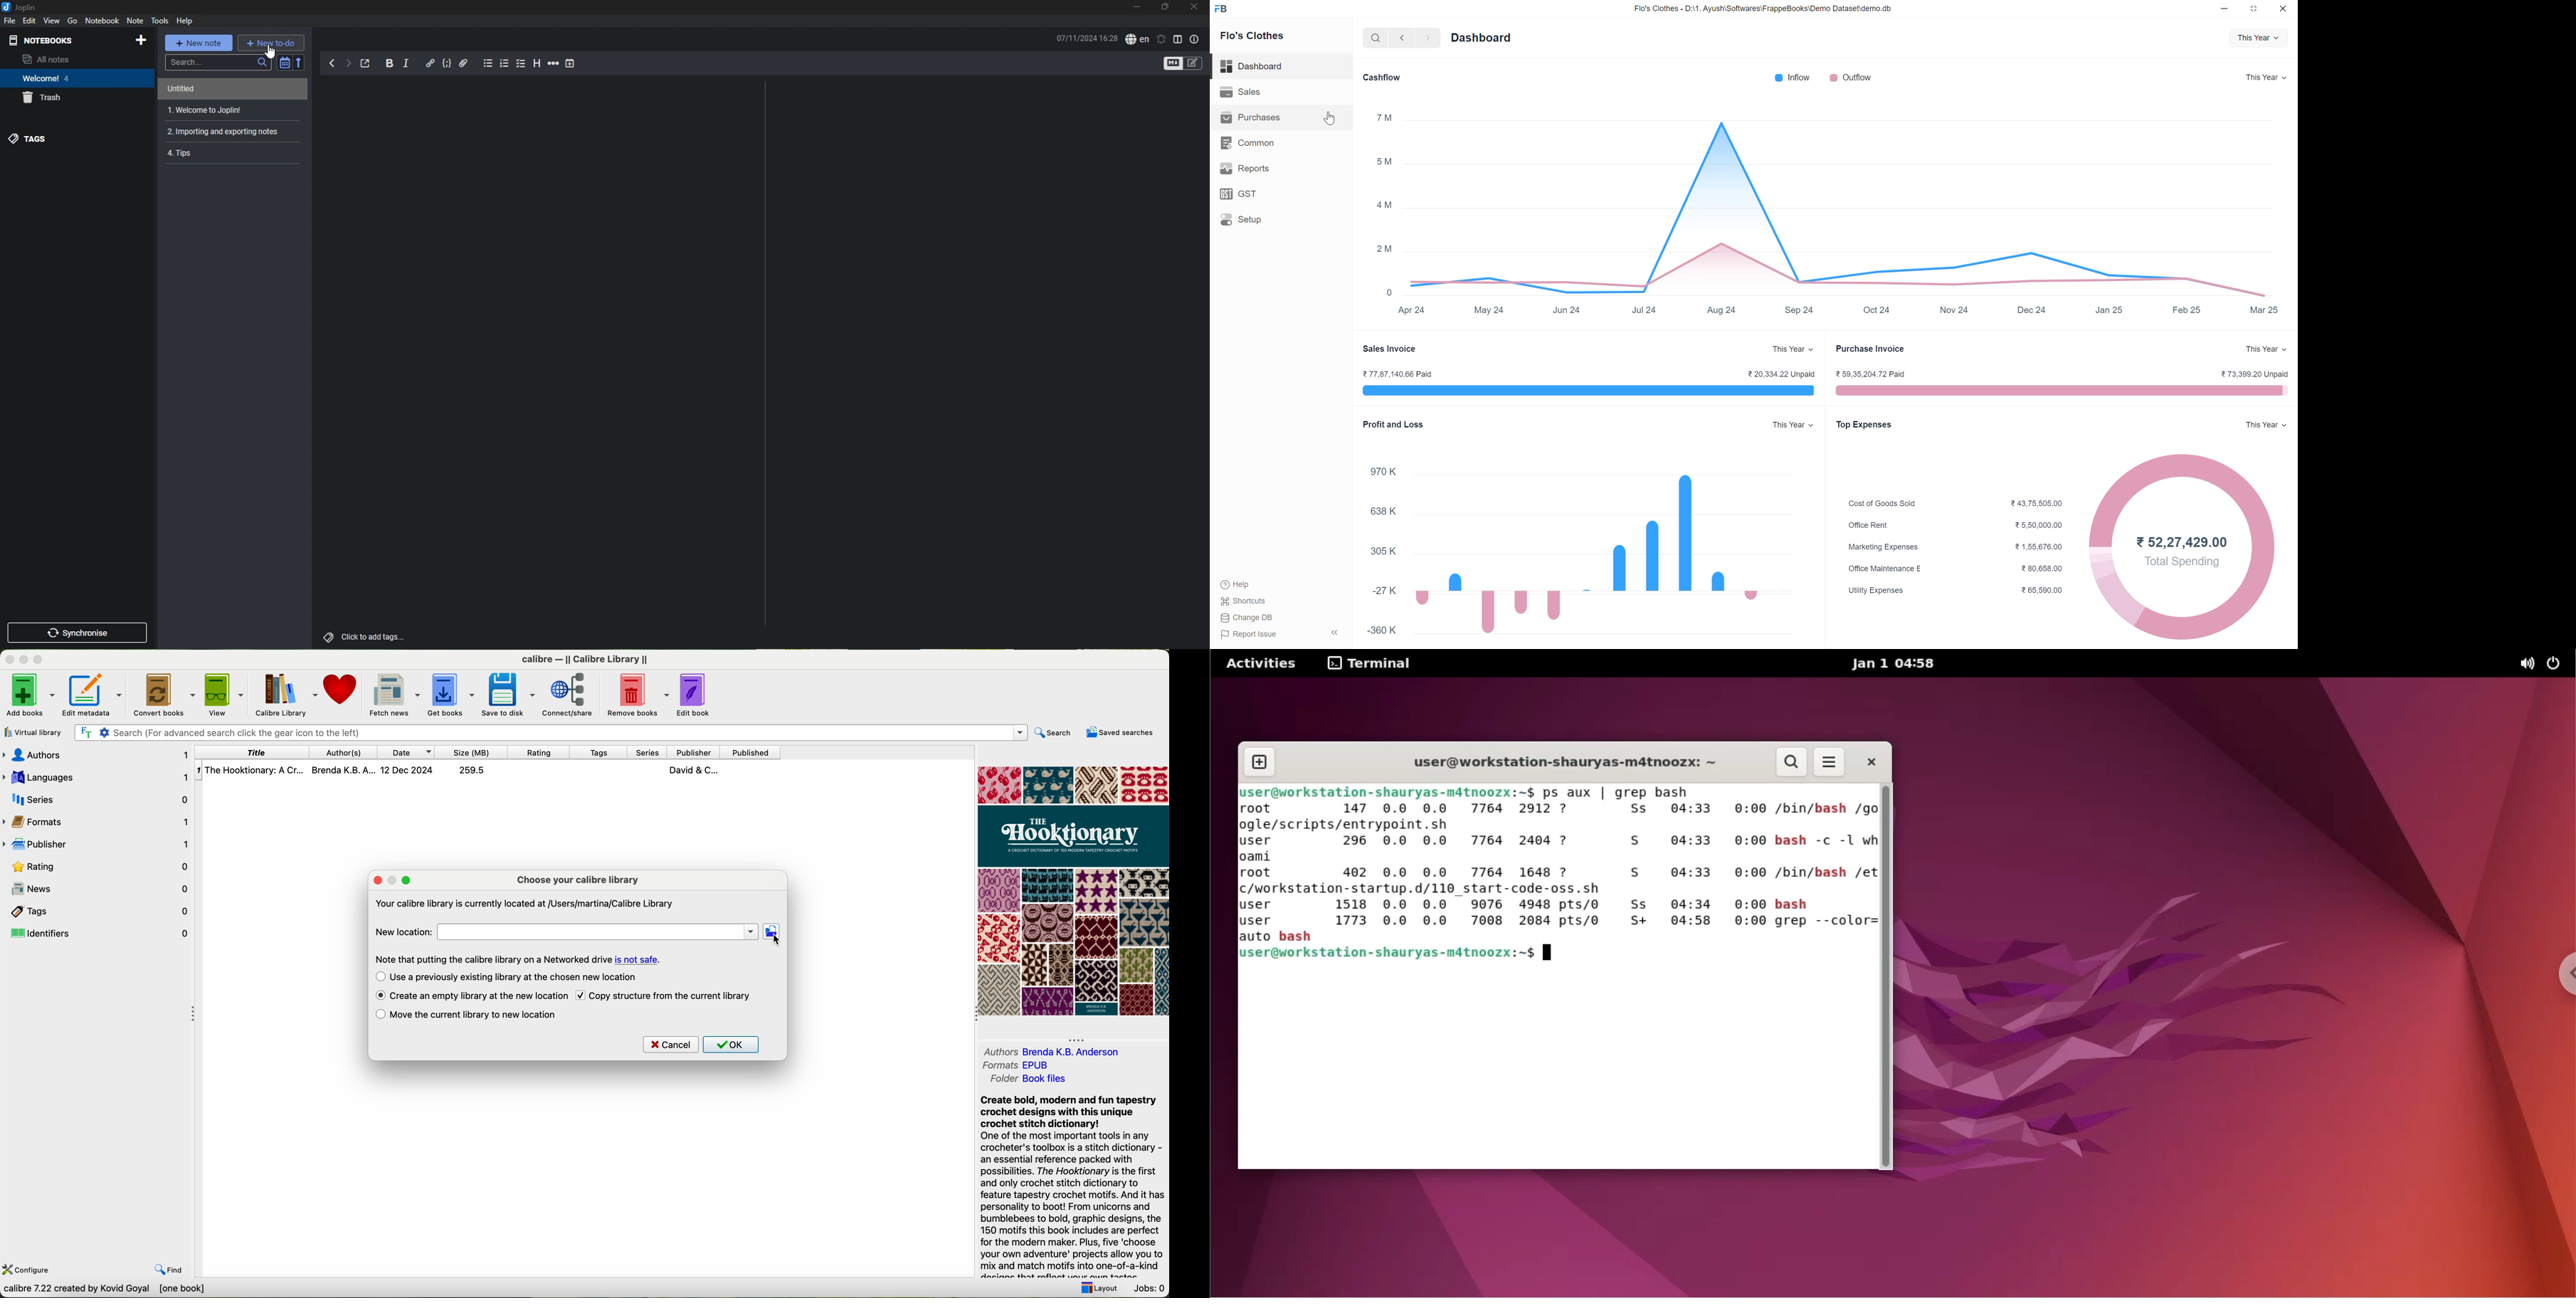 The width and height of the screenshot is (2576, 1316). What do you see at coordinates (1246, 637) in the screenshot?
I see `Report Issue` at bounding box center [1246, 637].